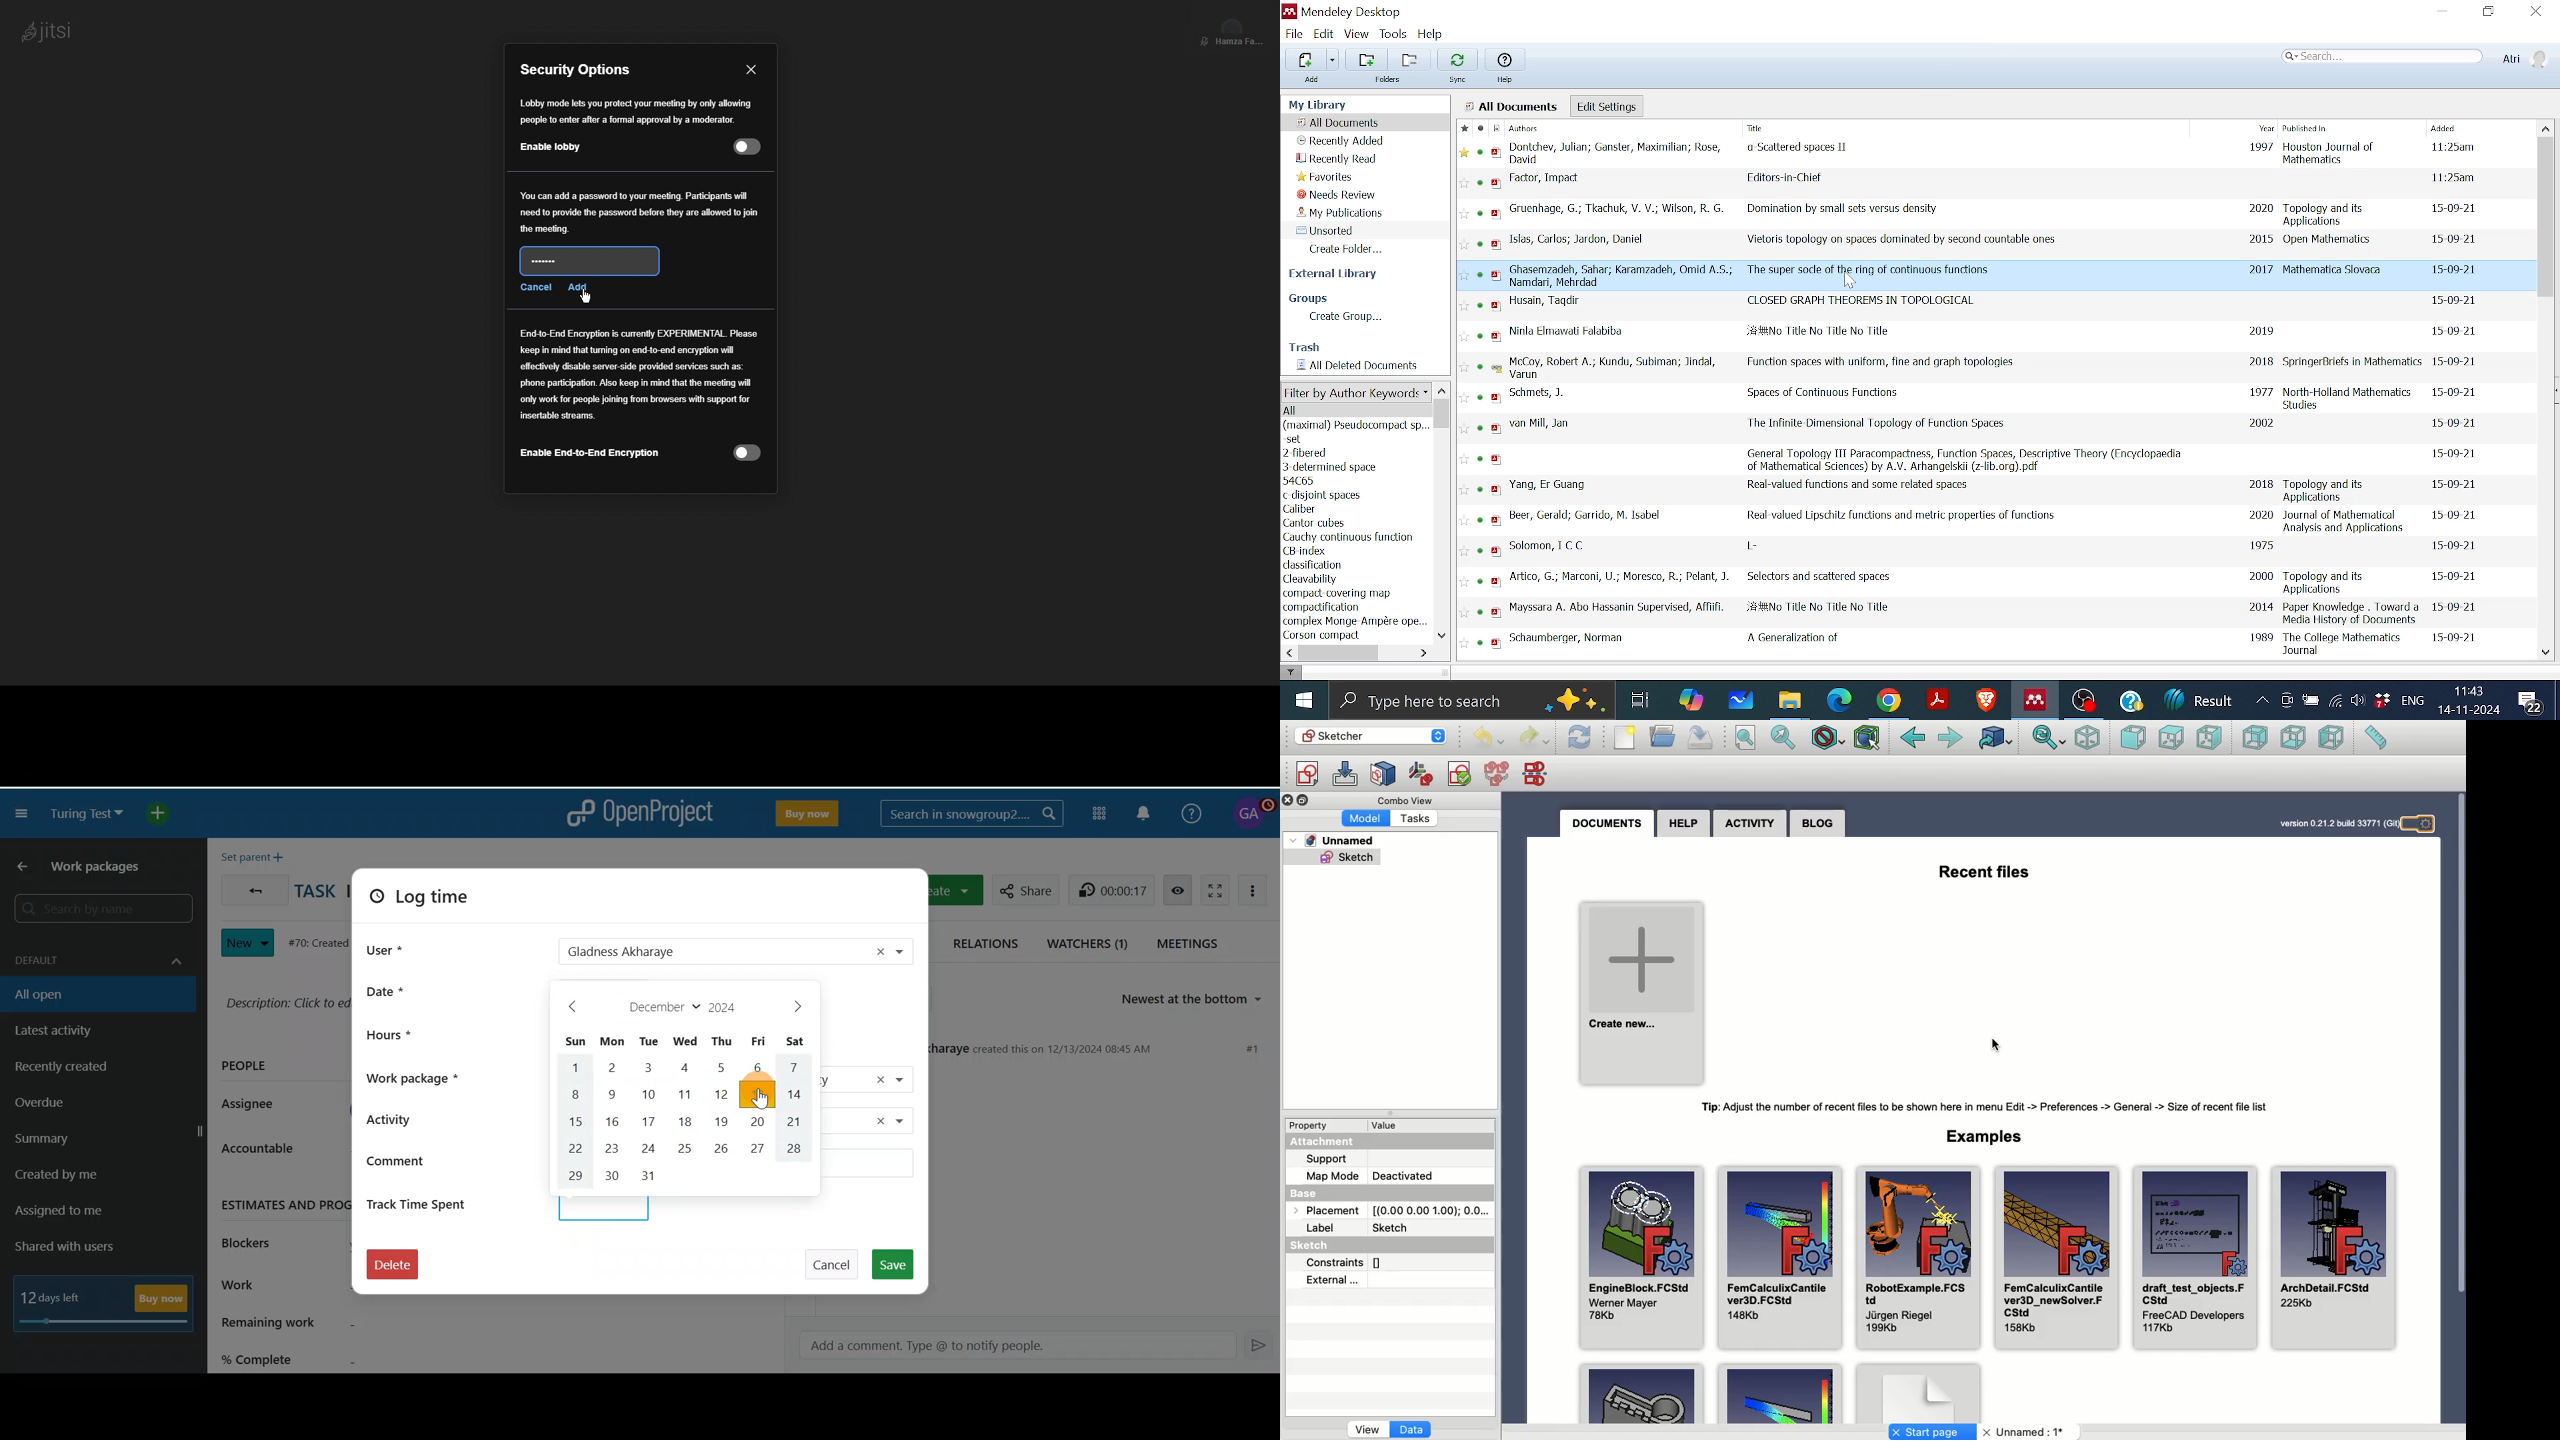 The height and width of the screenshot is (1456, 2576). I want to click on Favorites, so click(1324, 177).